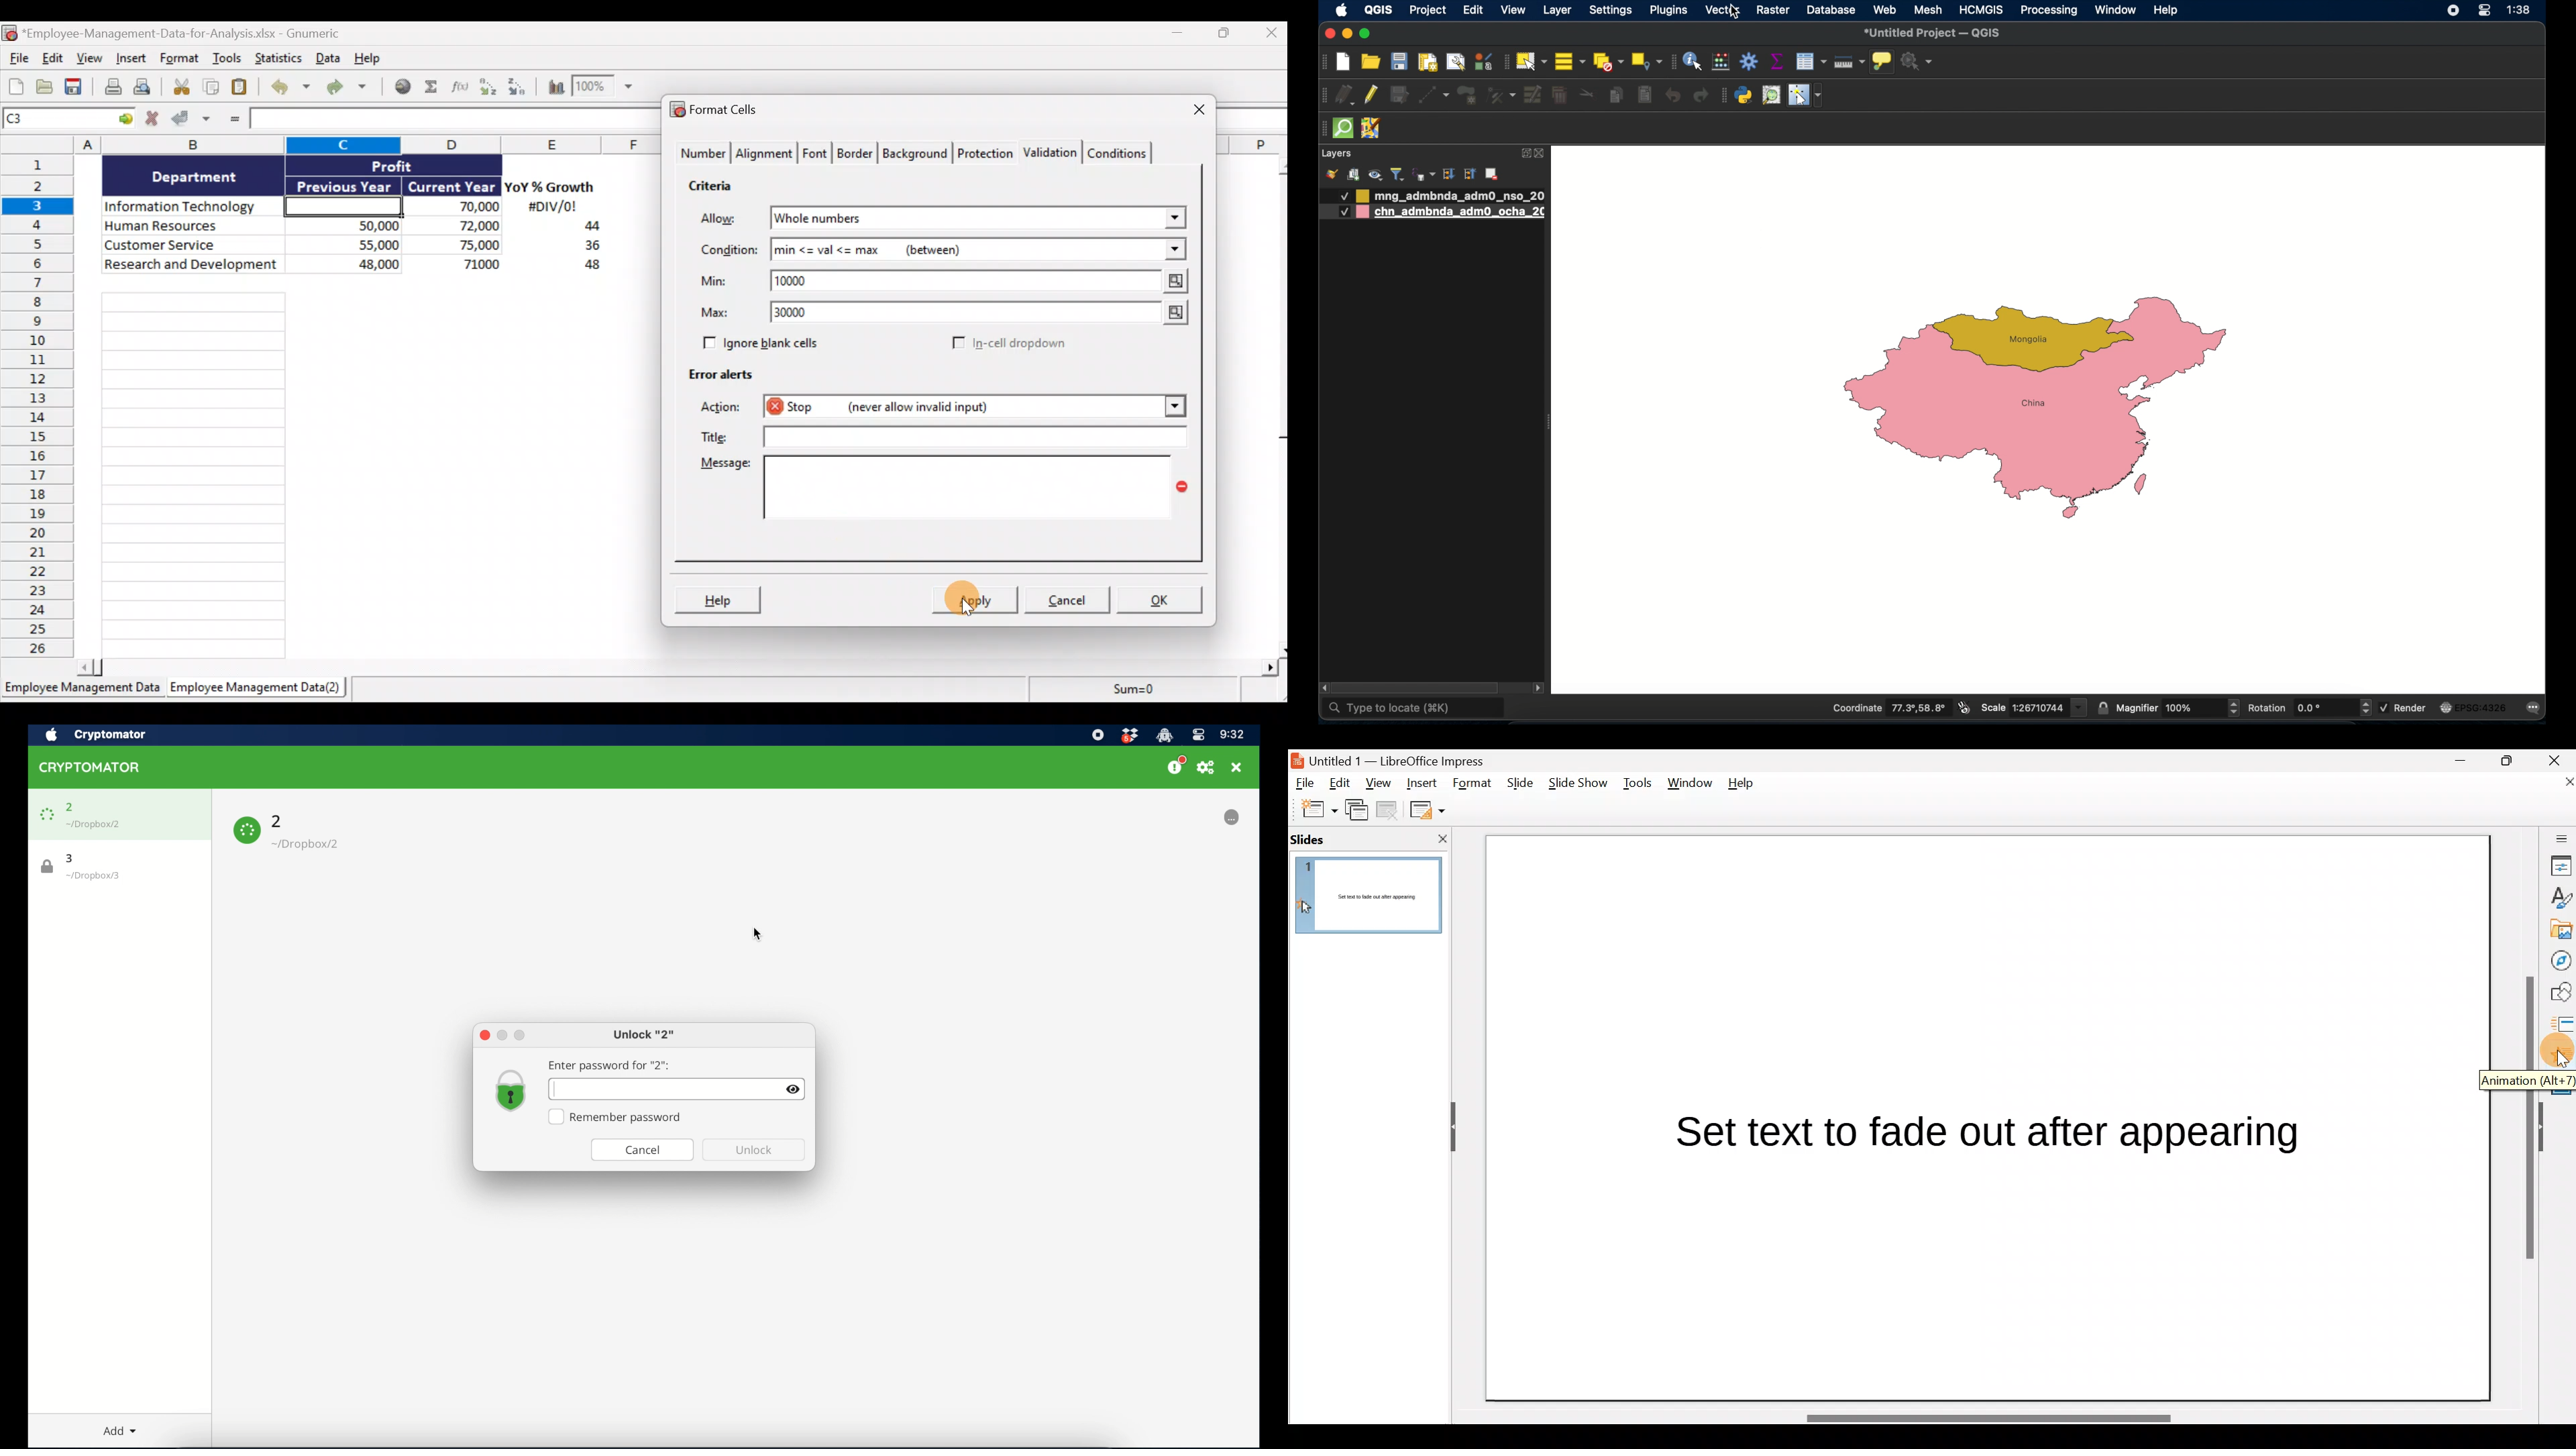 The image size is (2576, 1456). I want to click on Cancel, so click(1072, 602).